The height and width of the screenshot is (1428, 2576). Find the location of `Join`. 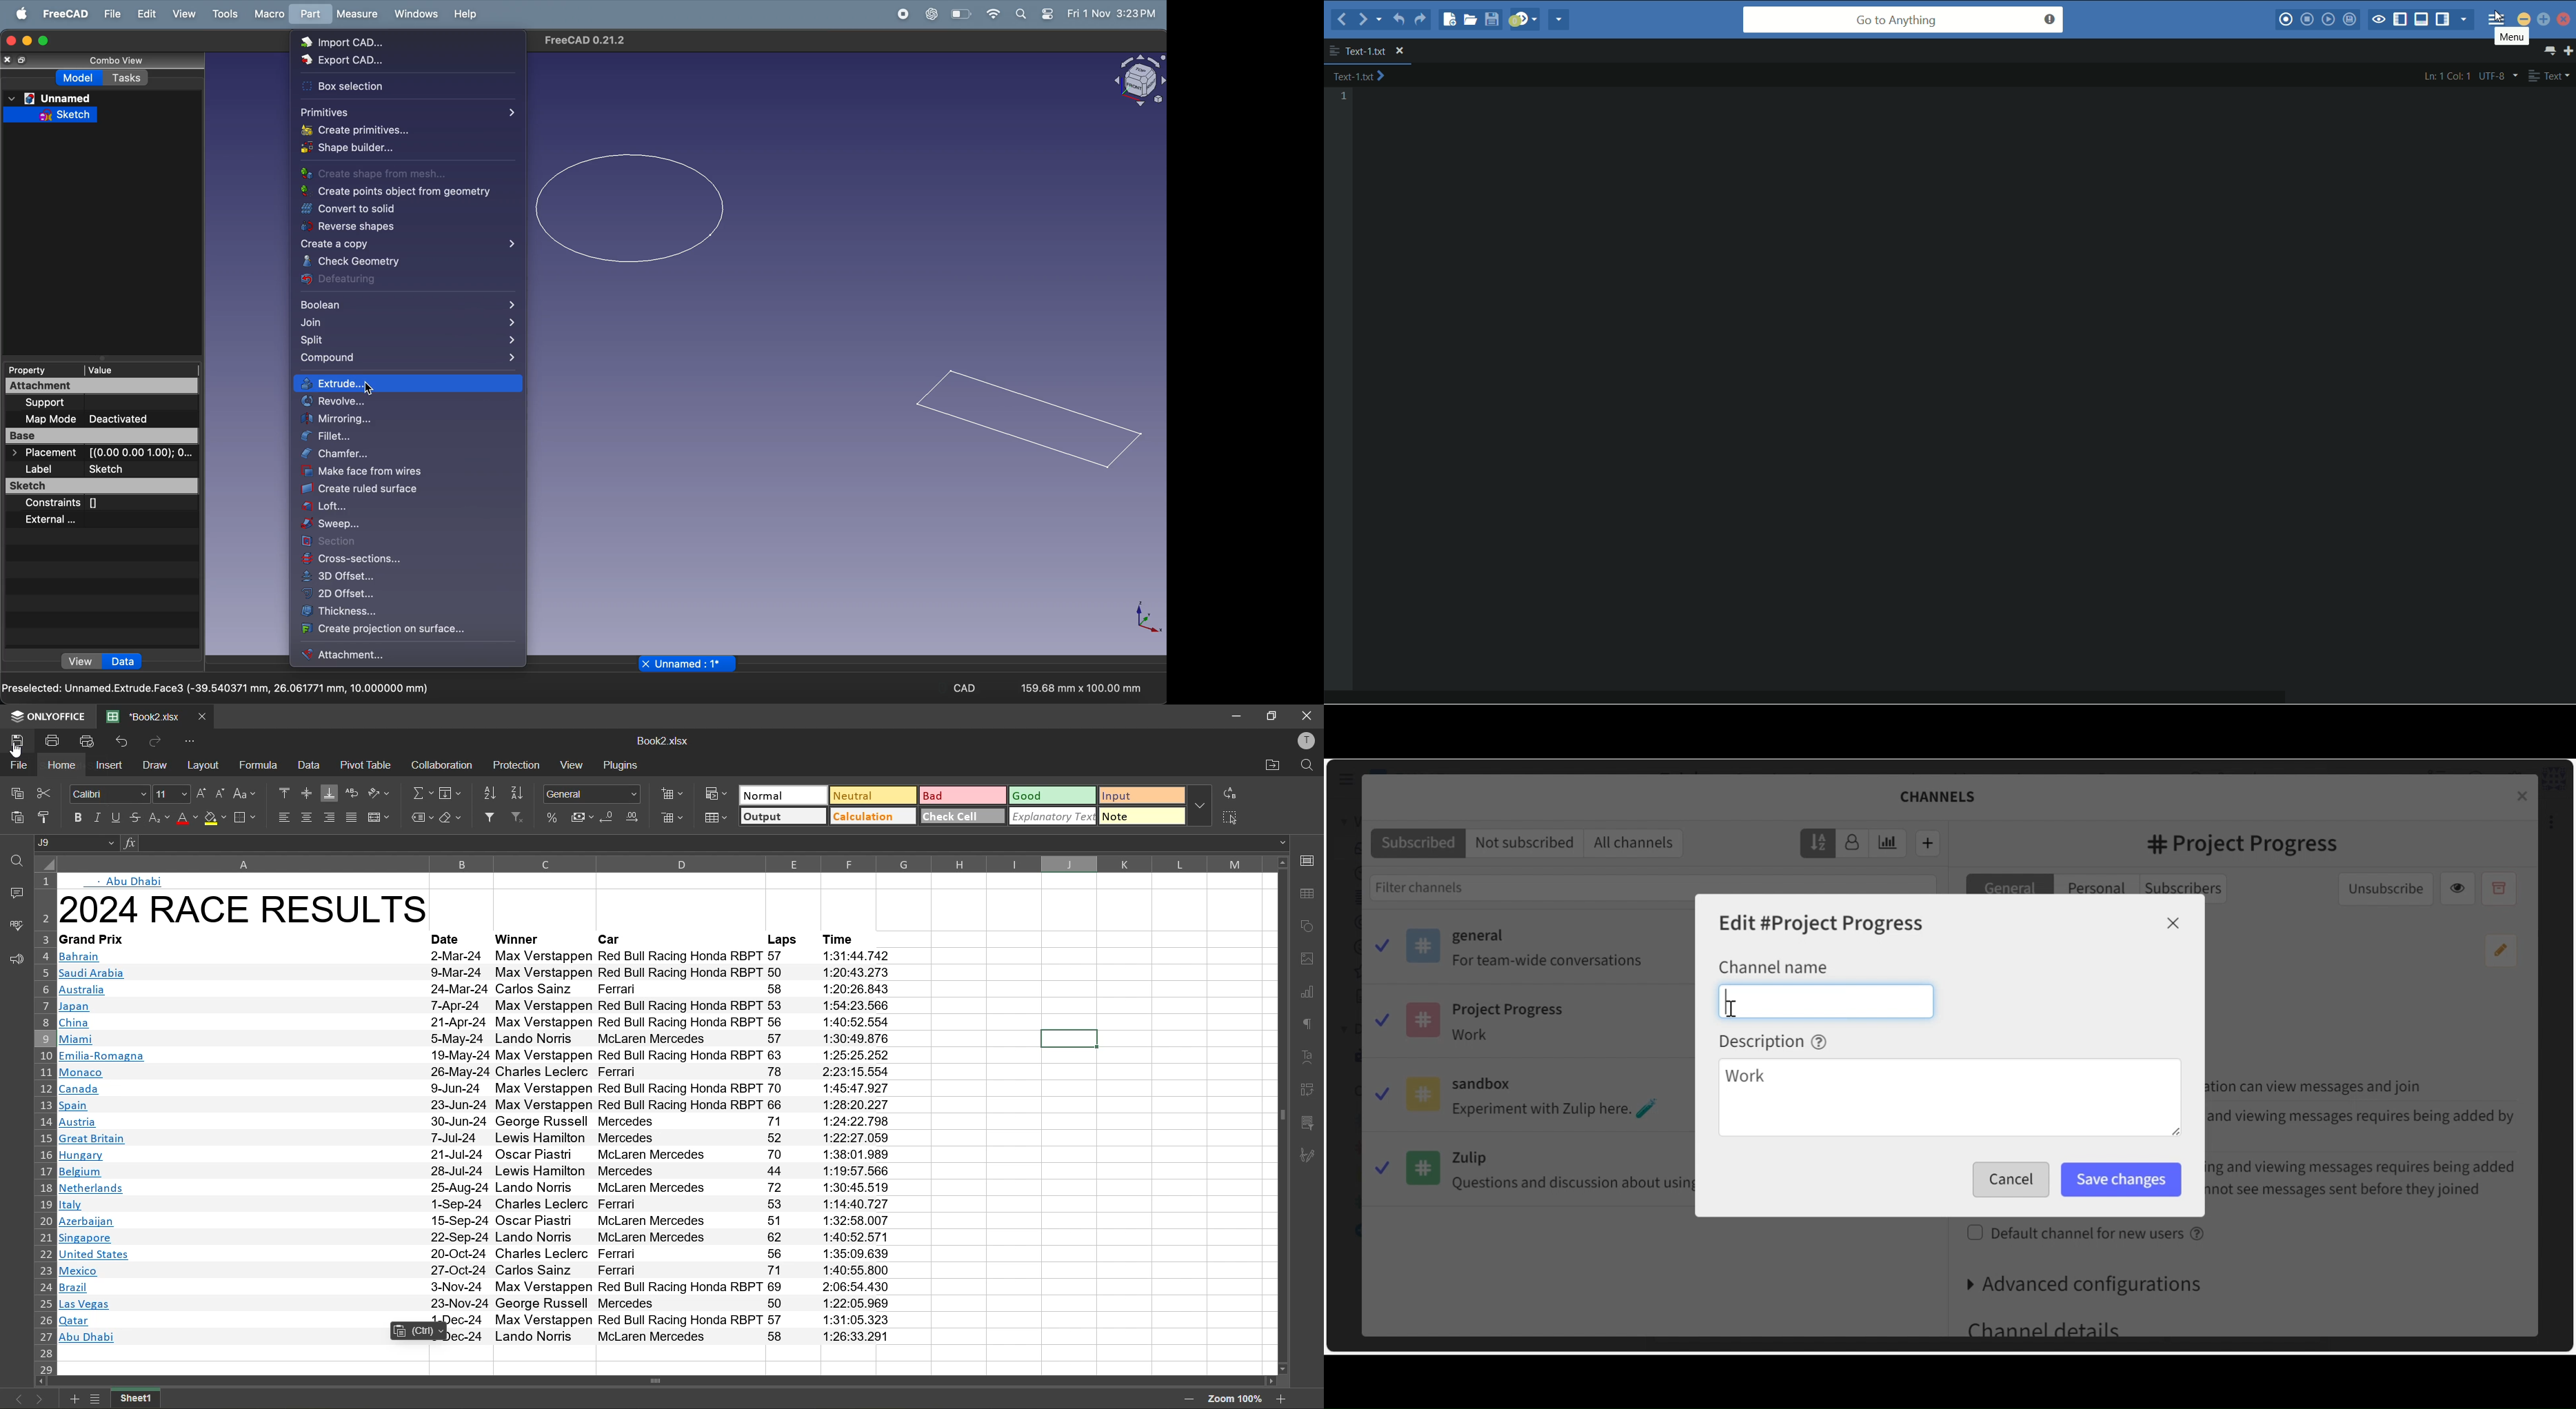

Join is located at coordinates (407, 324).